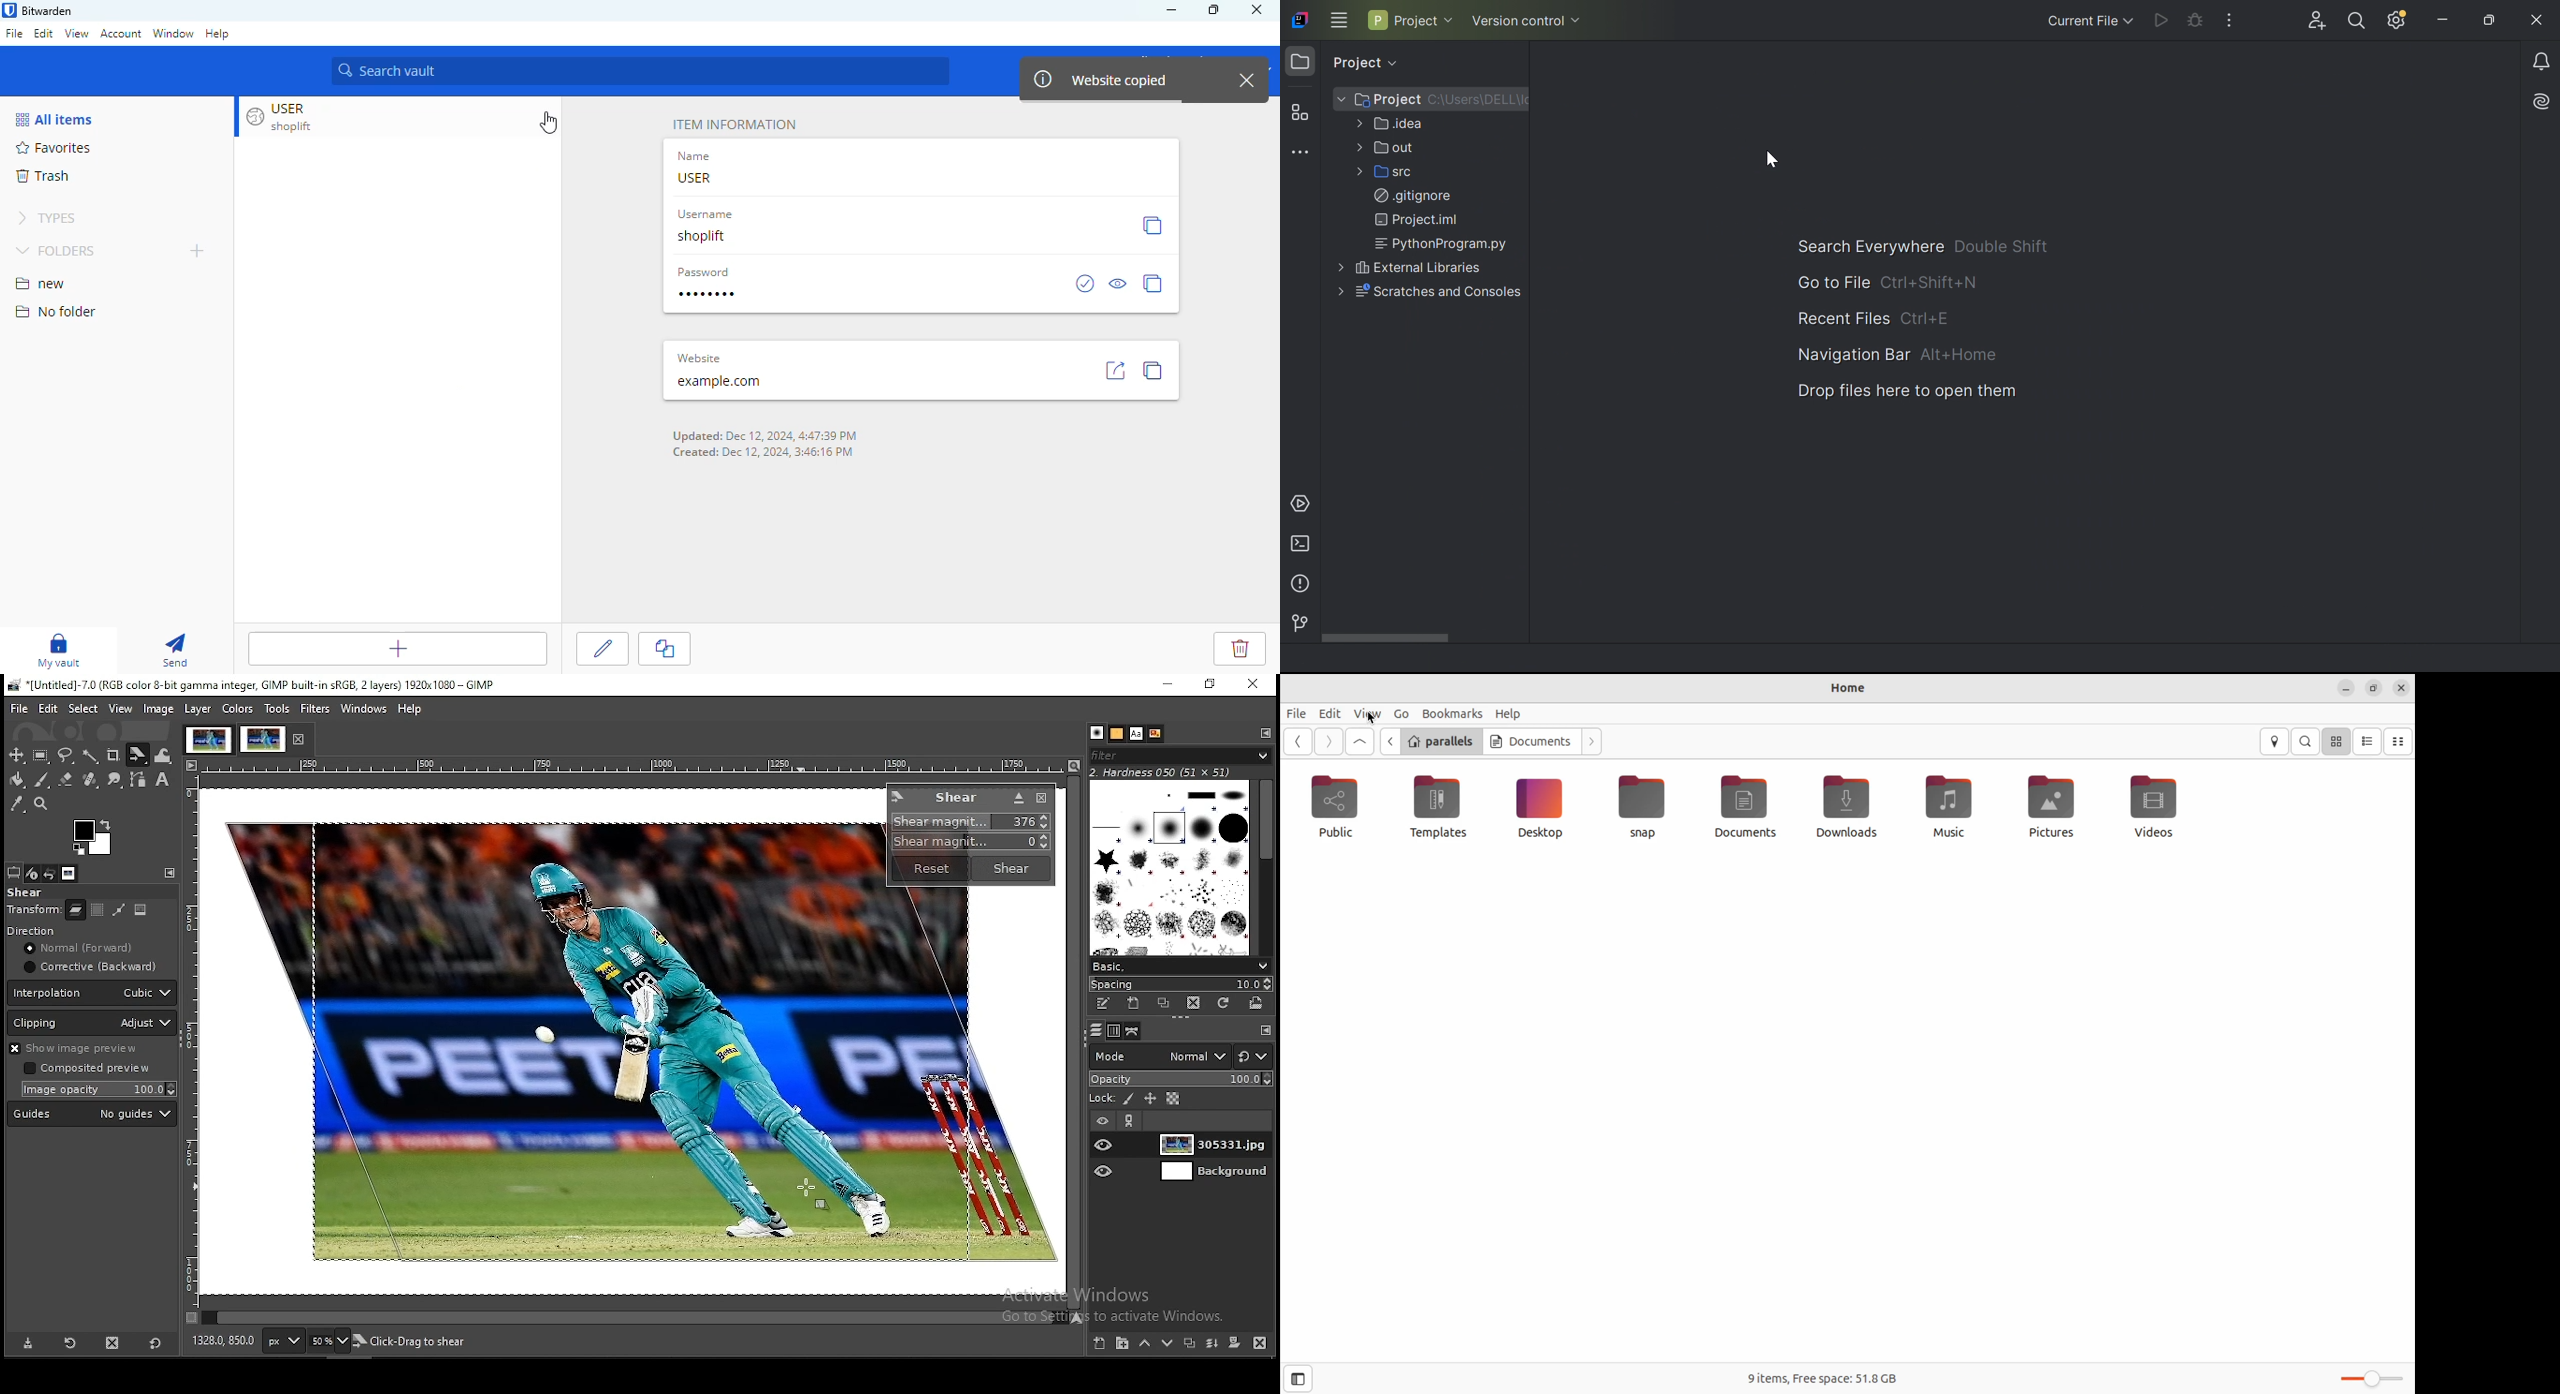 This screenshot has height=1400, width=2576. I want to click on lock, so click(1096, 1100).